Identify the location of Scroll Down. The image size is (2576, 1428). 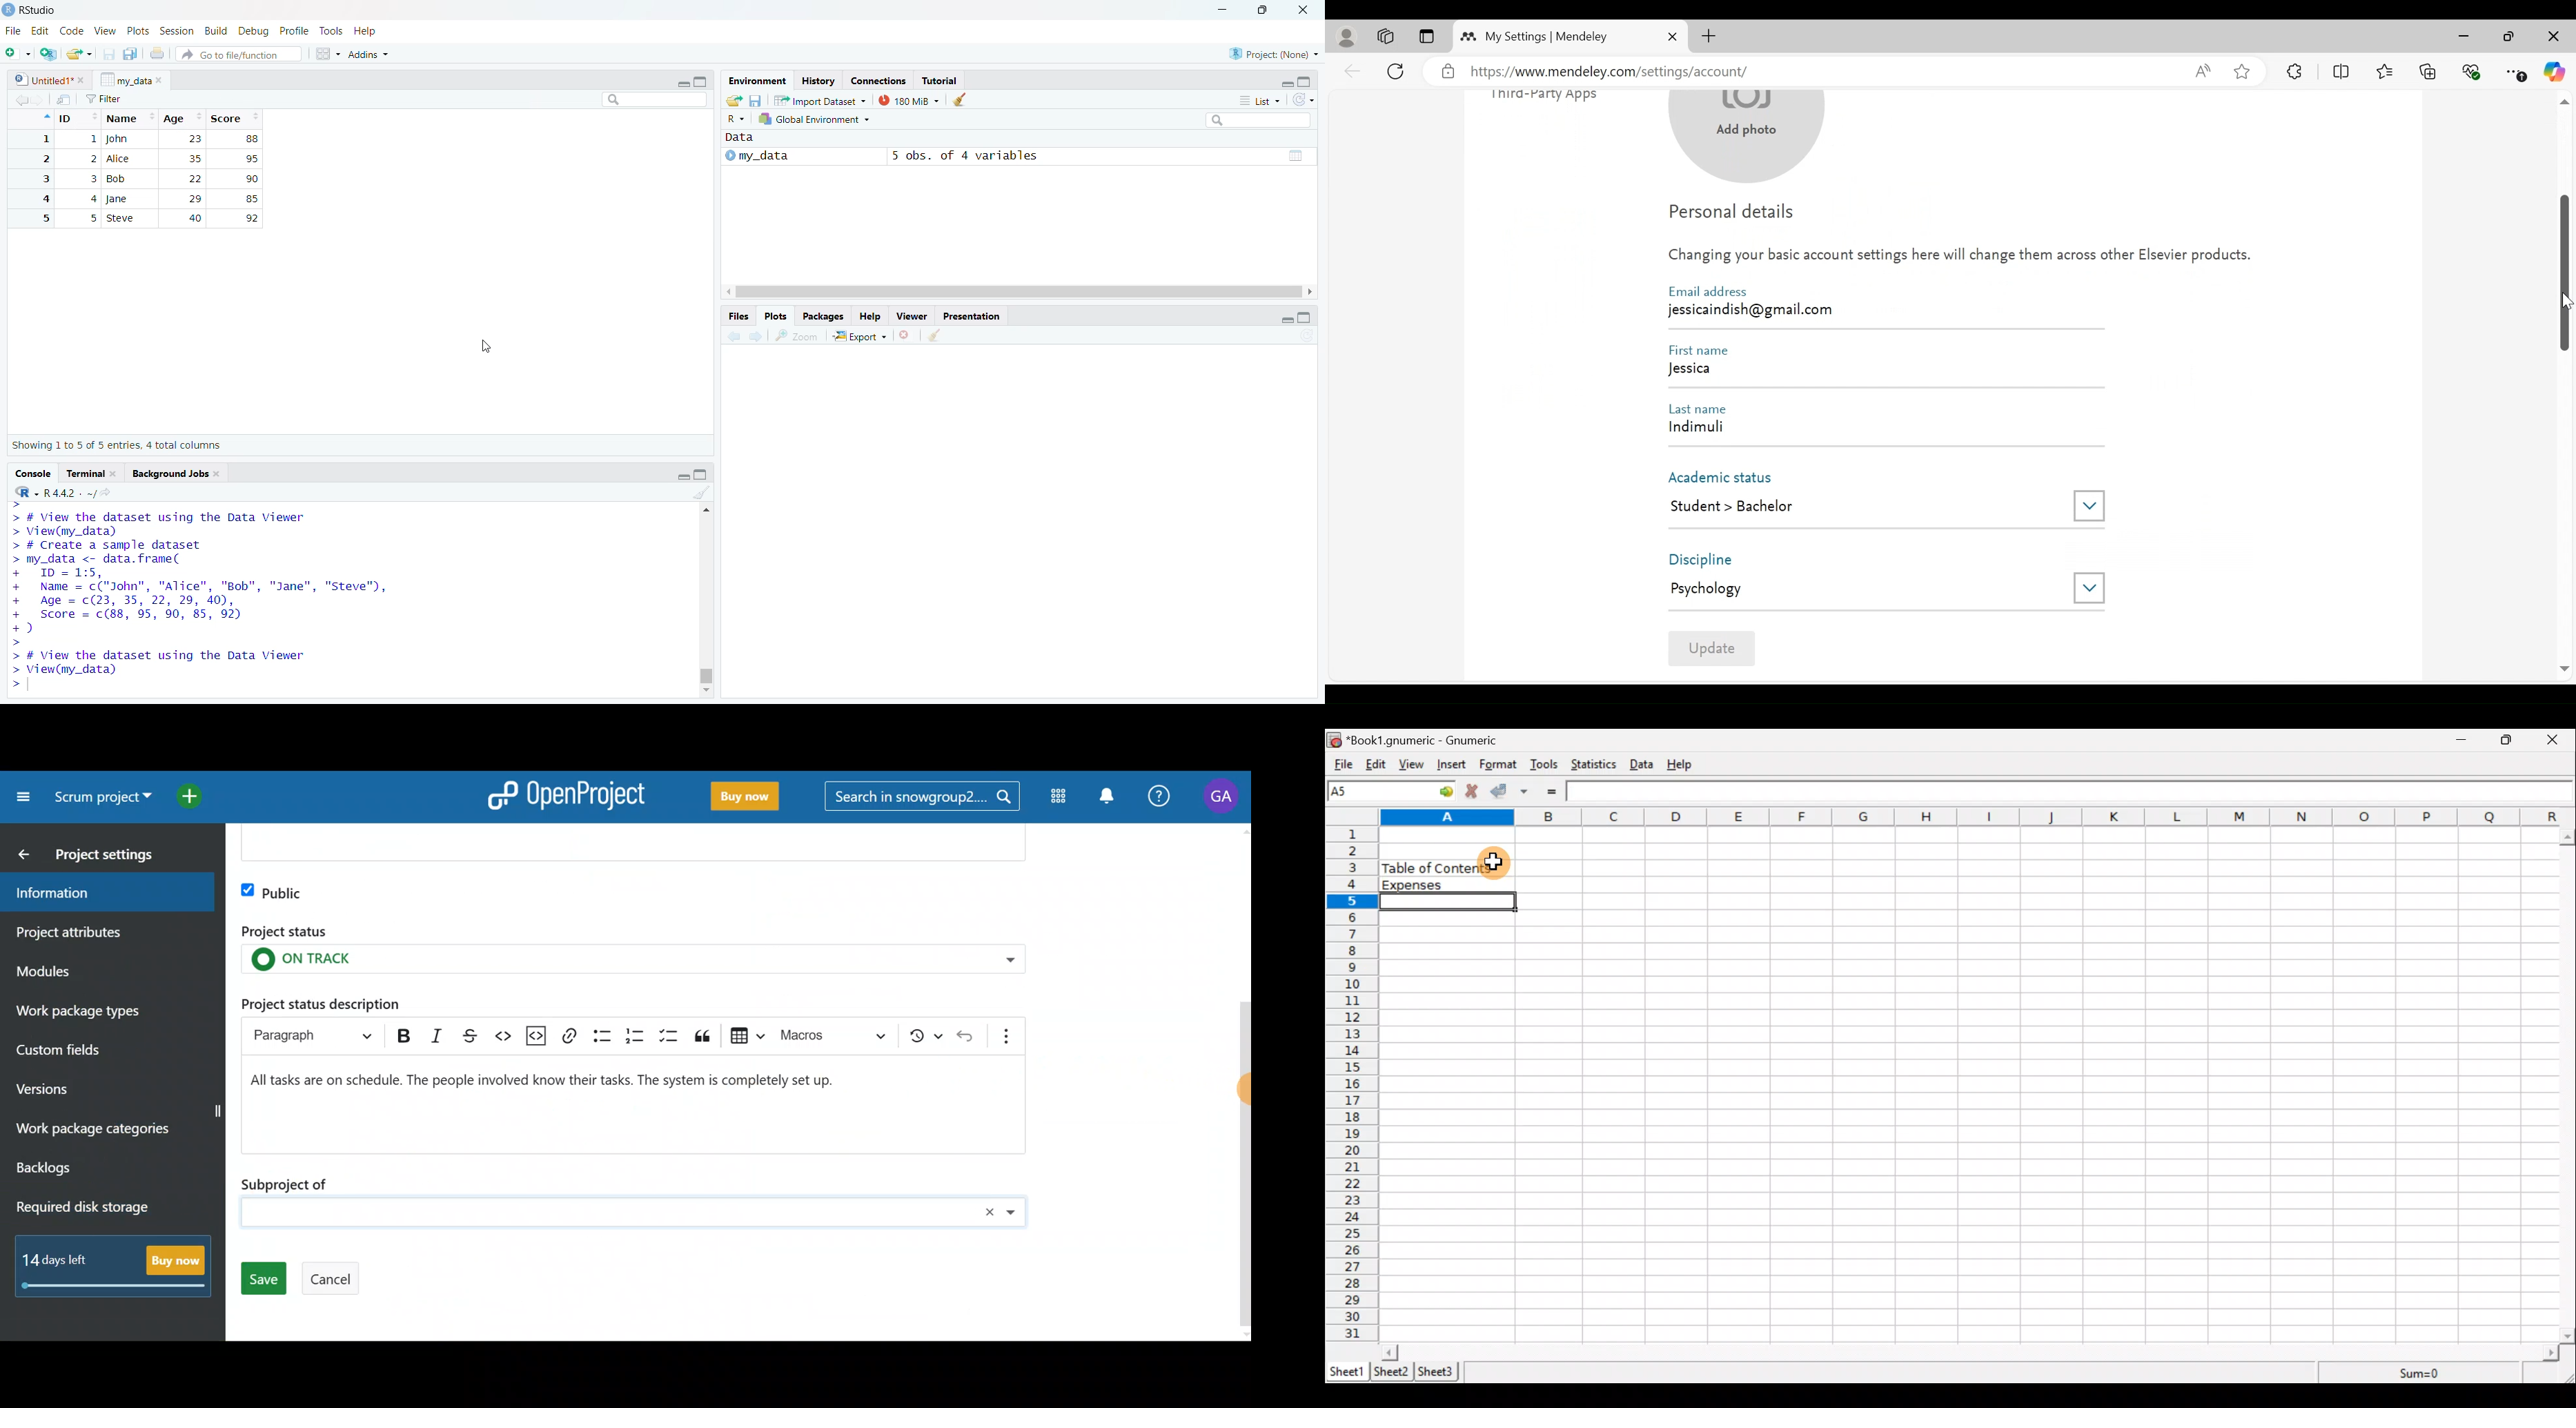
(2564, 669).